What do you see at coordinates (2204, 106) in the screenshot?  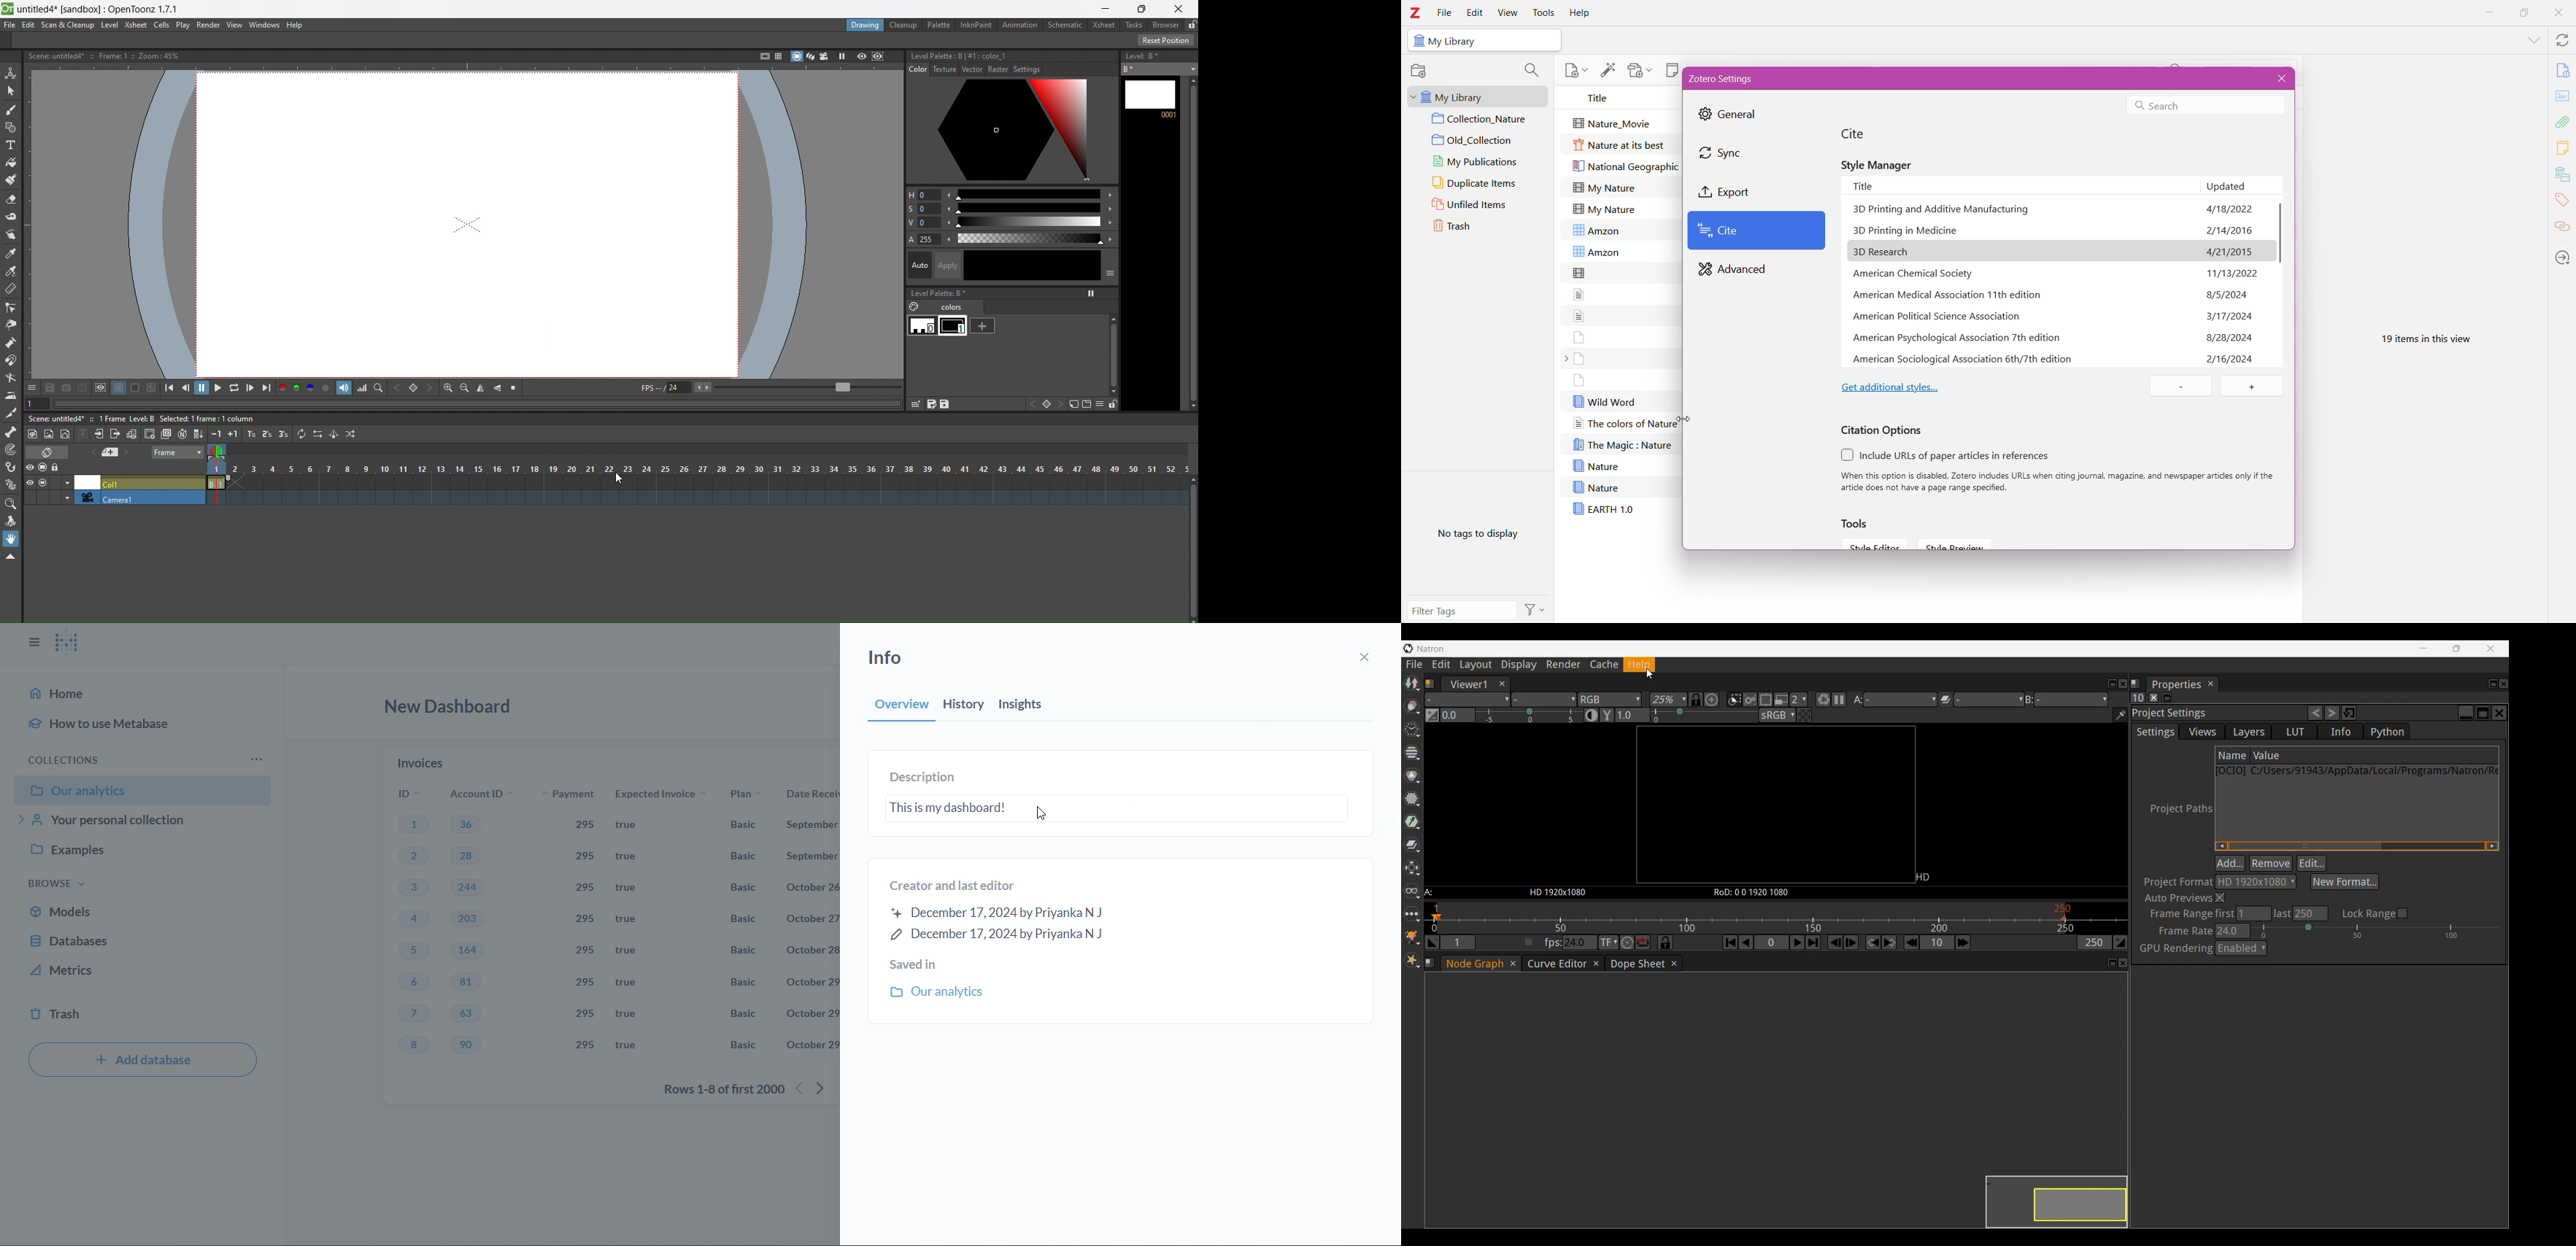 I see `Search Bar` at bounding box center [2204, 106].